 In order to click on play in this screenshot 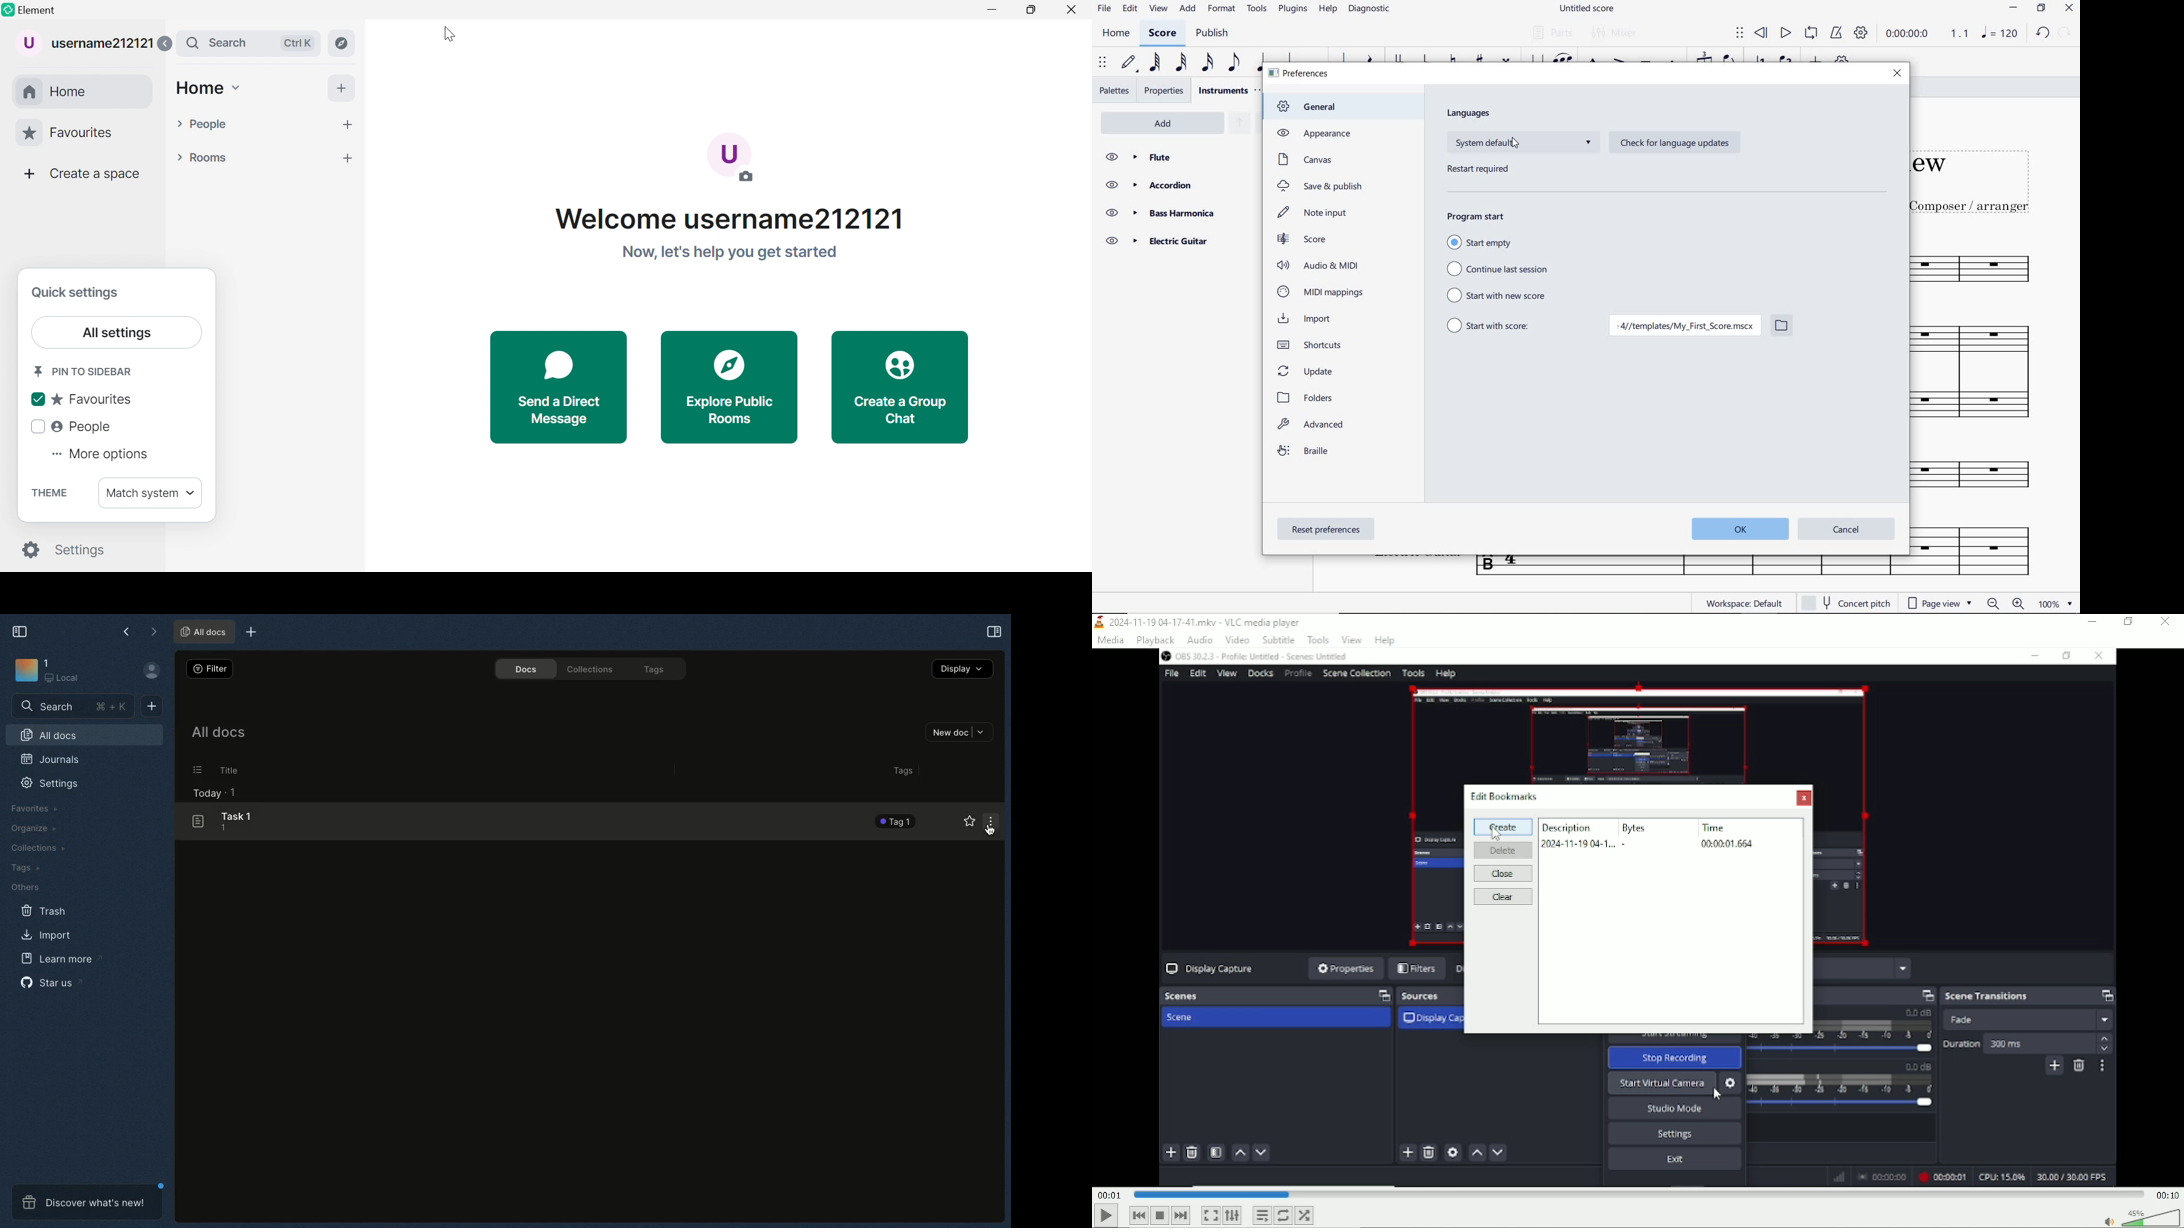, I will do `click(1785, 33)`.